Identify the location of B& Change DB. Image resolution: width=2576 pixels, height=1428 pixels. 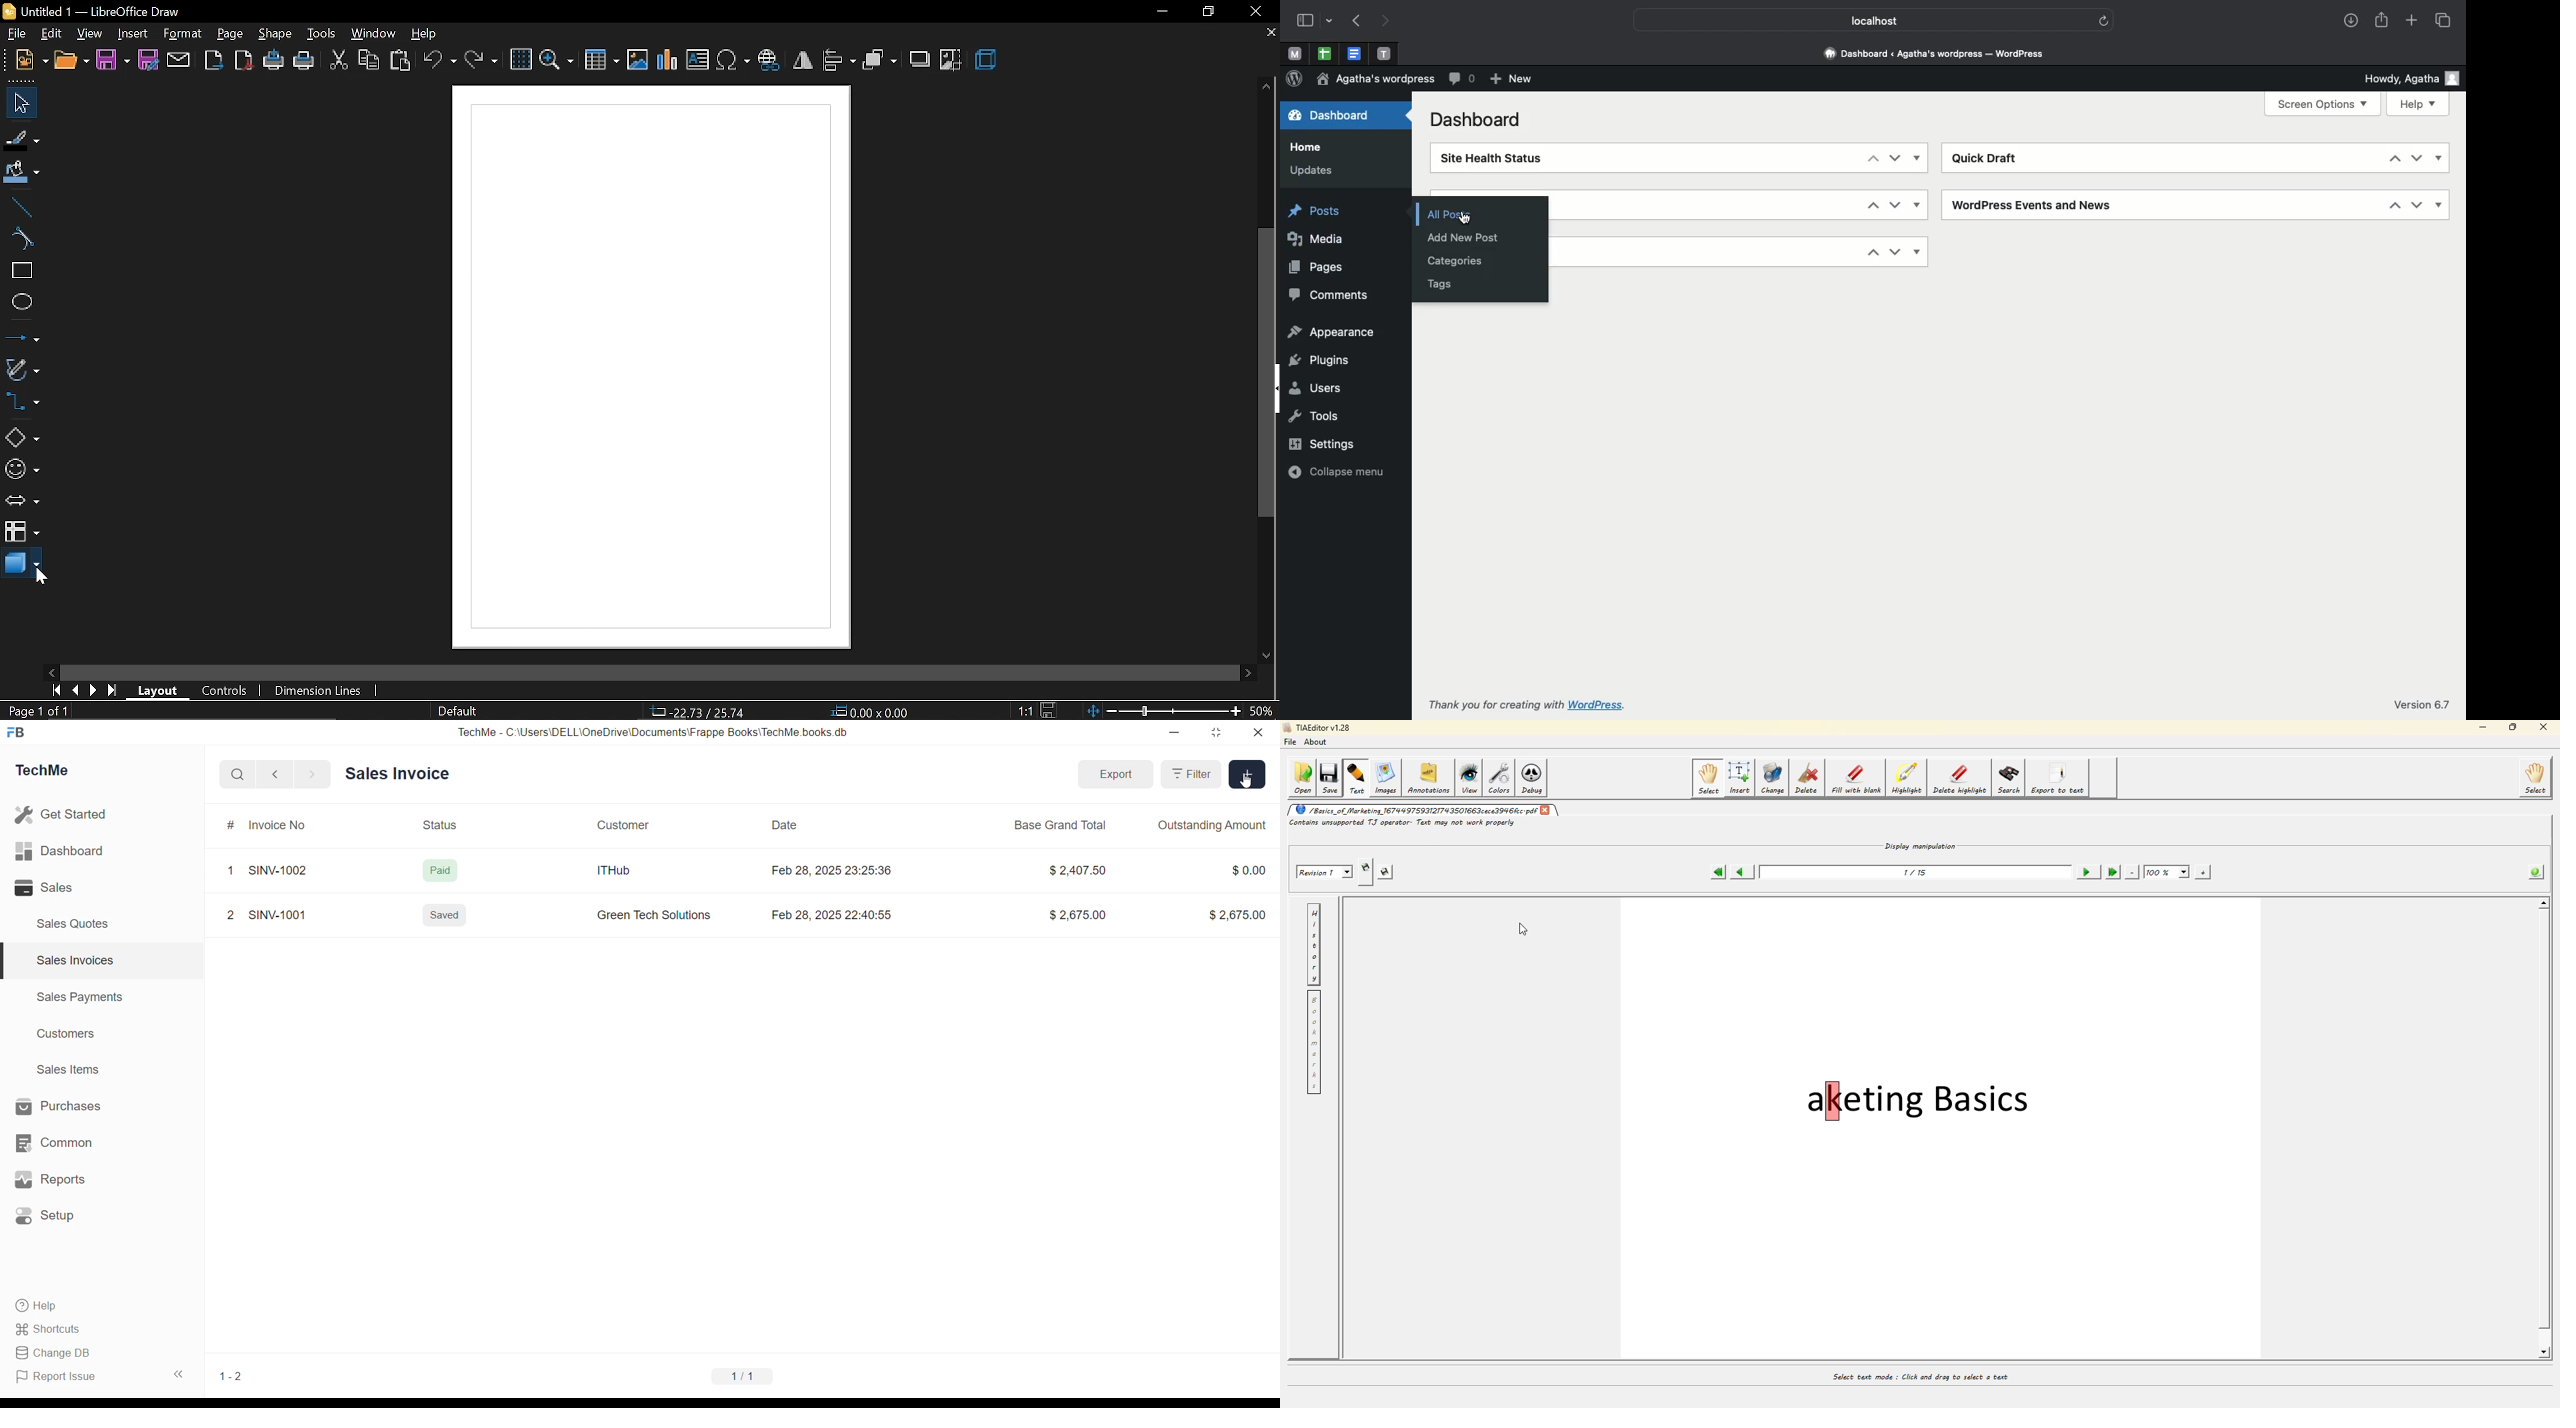
(58, 1355).